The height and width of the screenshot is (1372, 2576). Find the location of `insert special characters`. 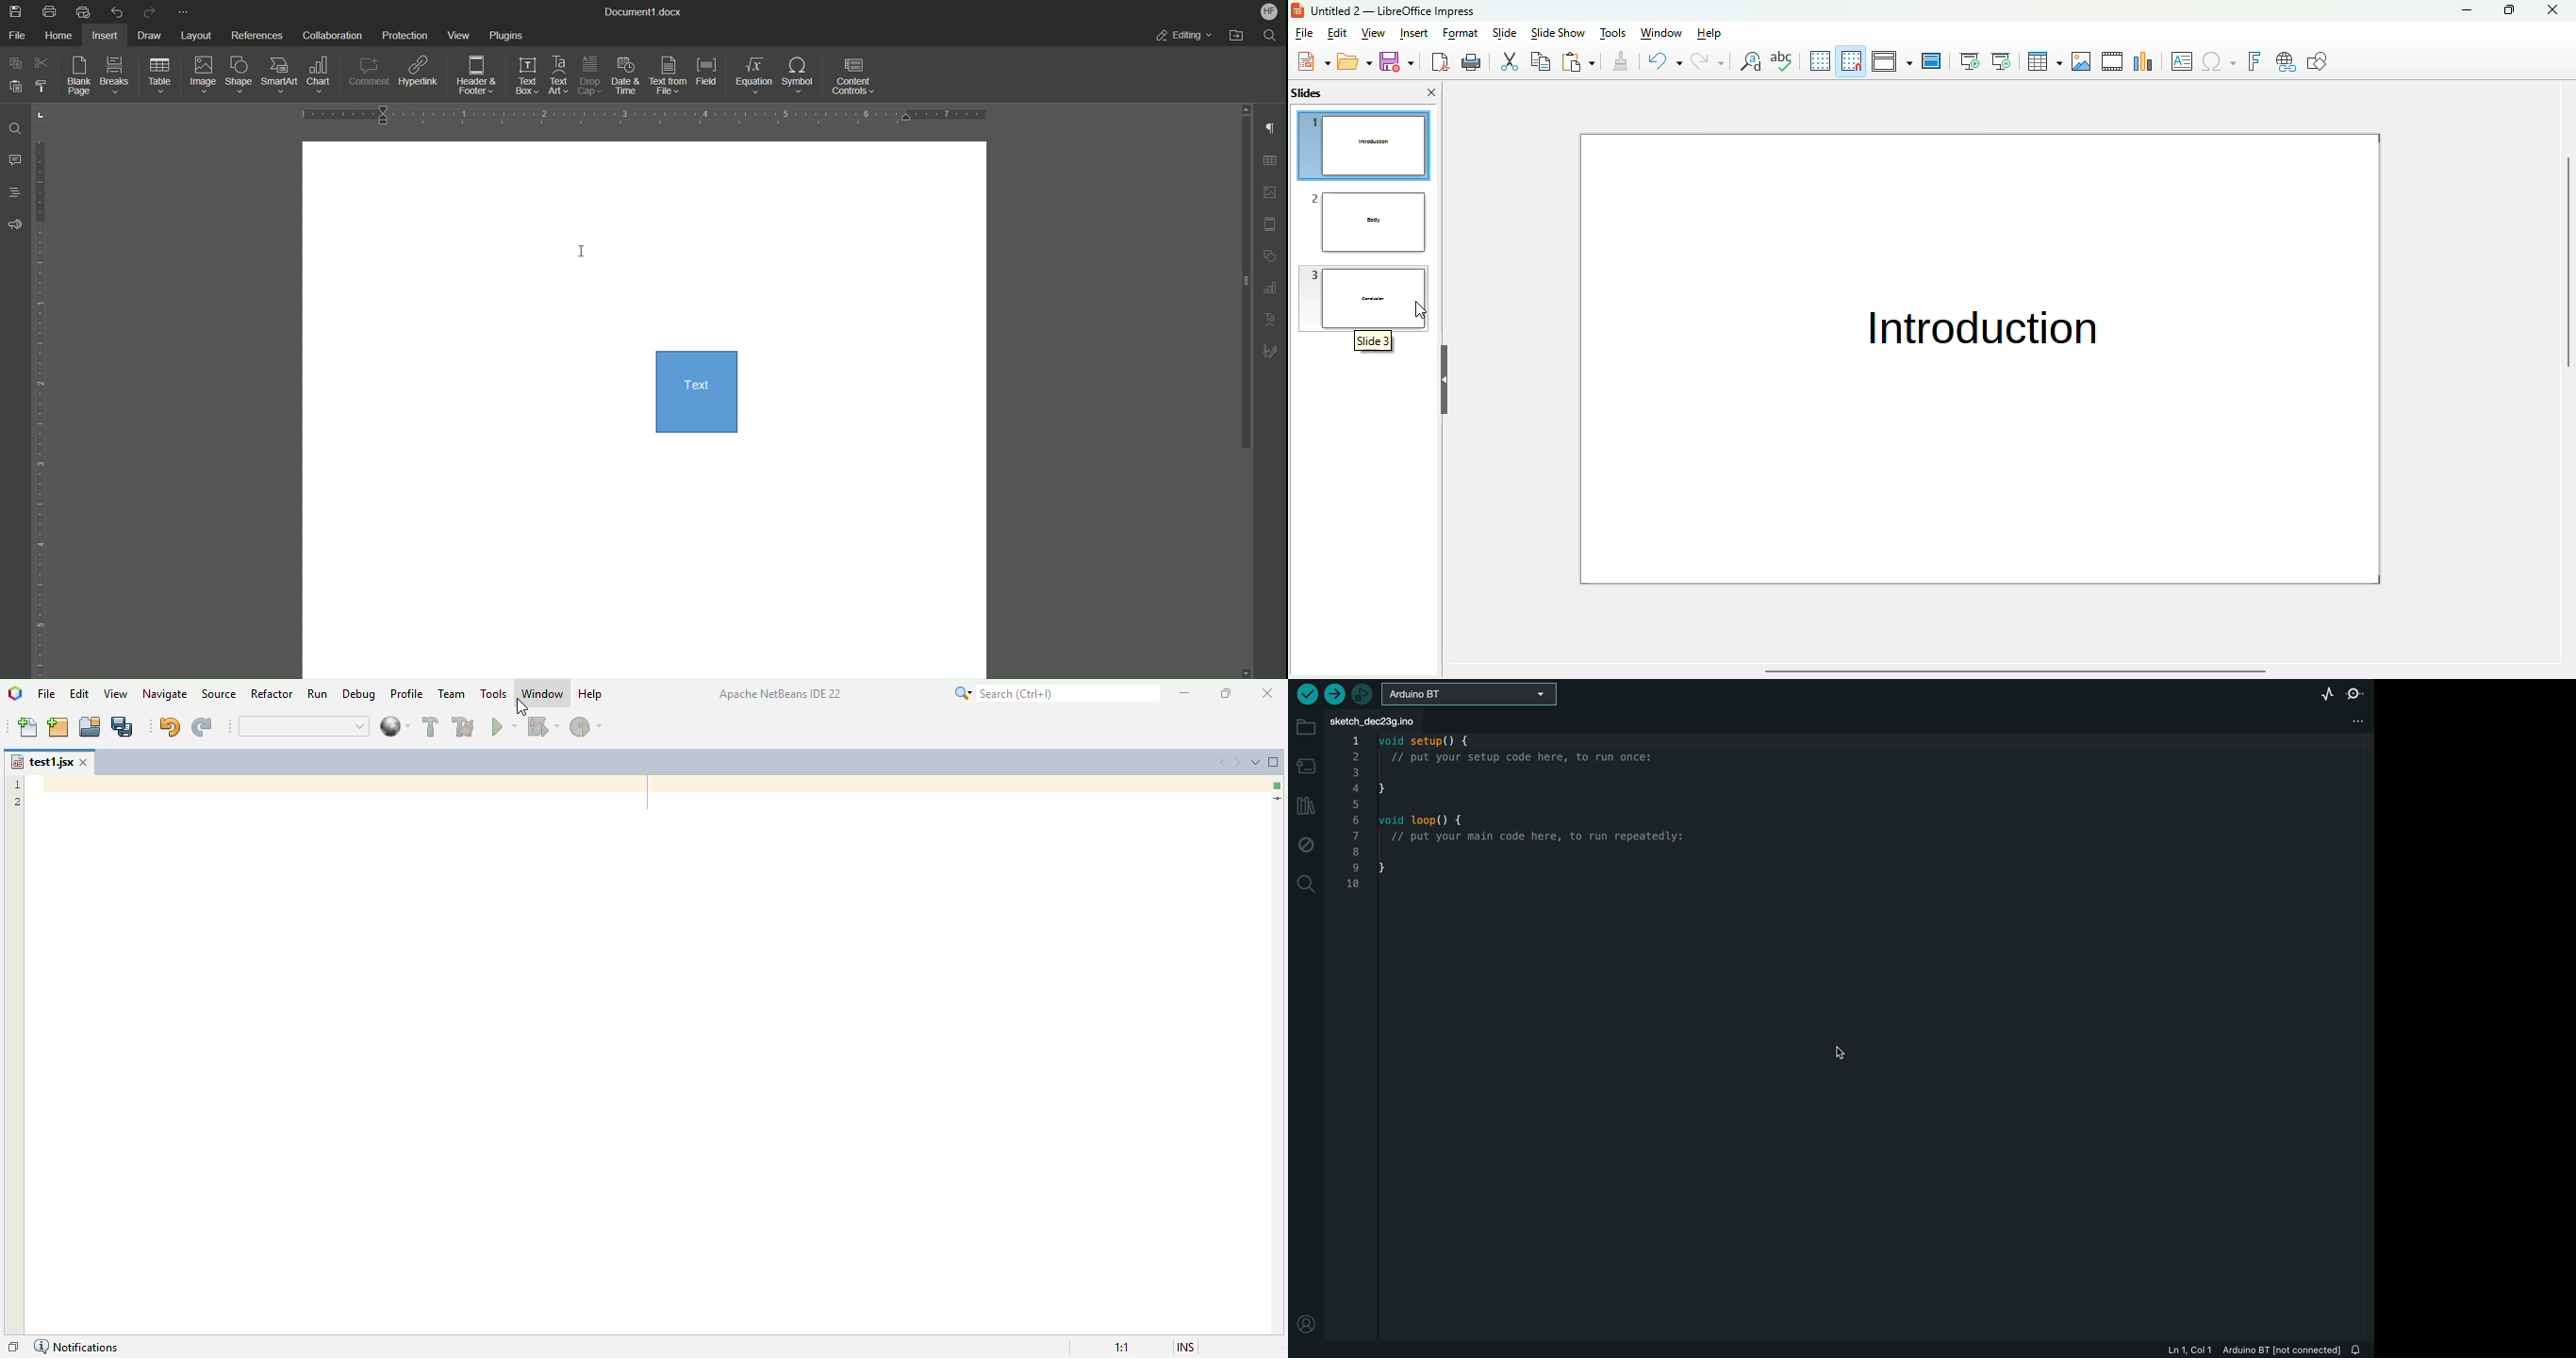

insert special characters is located at coordinates (2219, 61).